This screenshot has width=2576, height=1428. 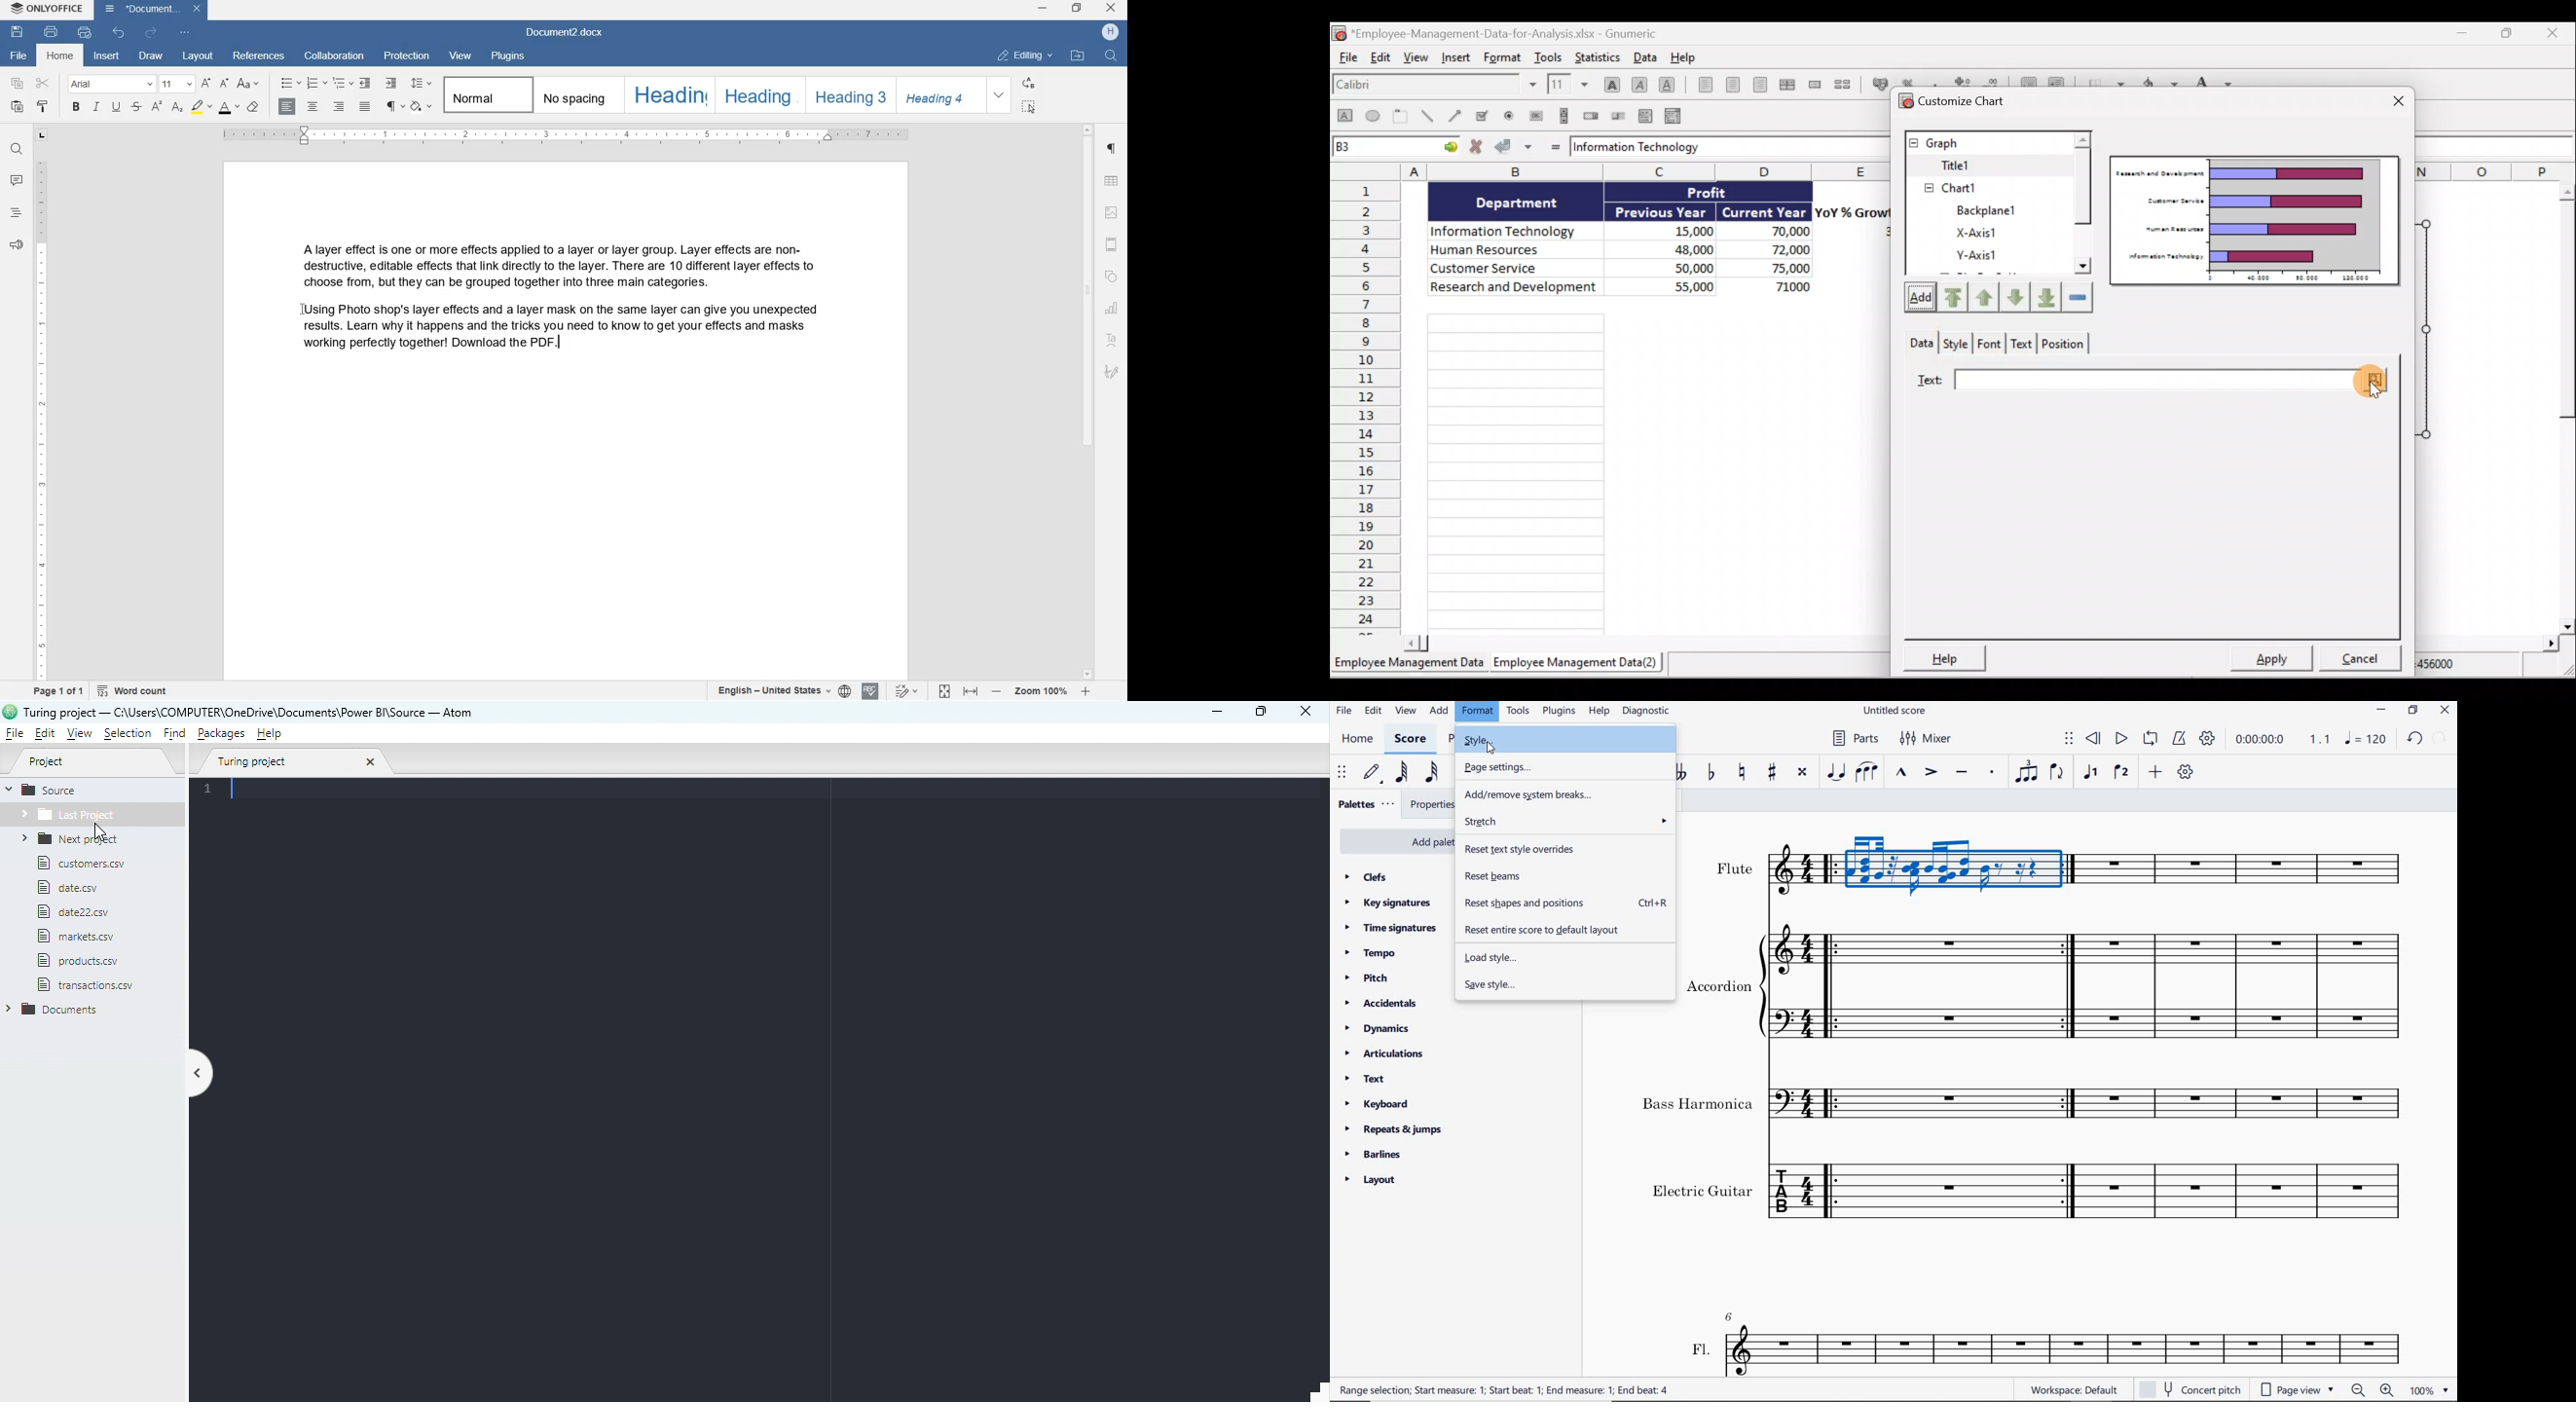 I want to click on Toggle tree view, so click(x=202, y=1075).